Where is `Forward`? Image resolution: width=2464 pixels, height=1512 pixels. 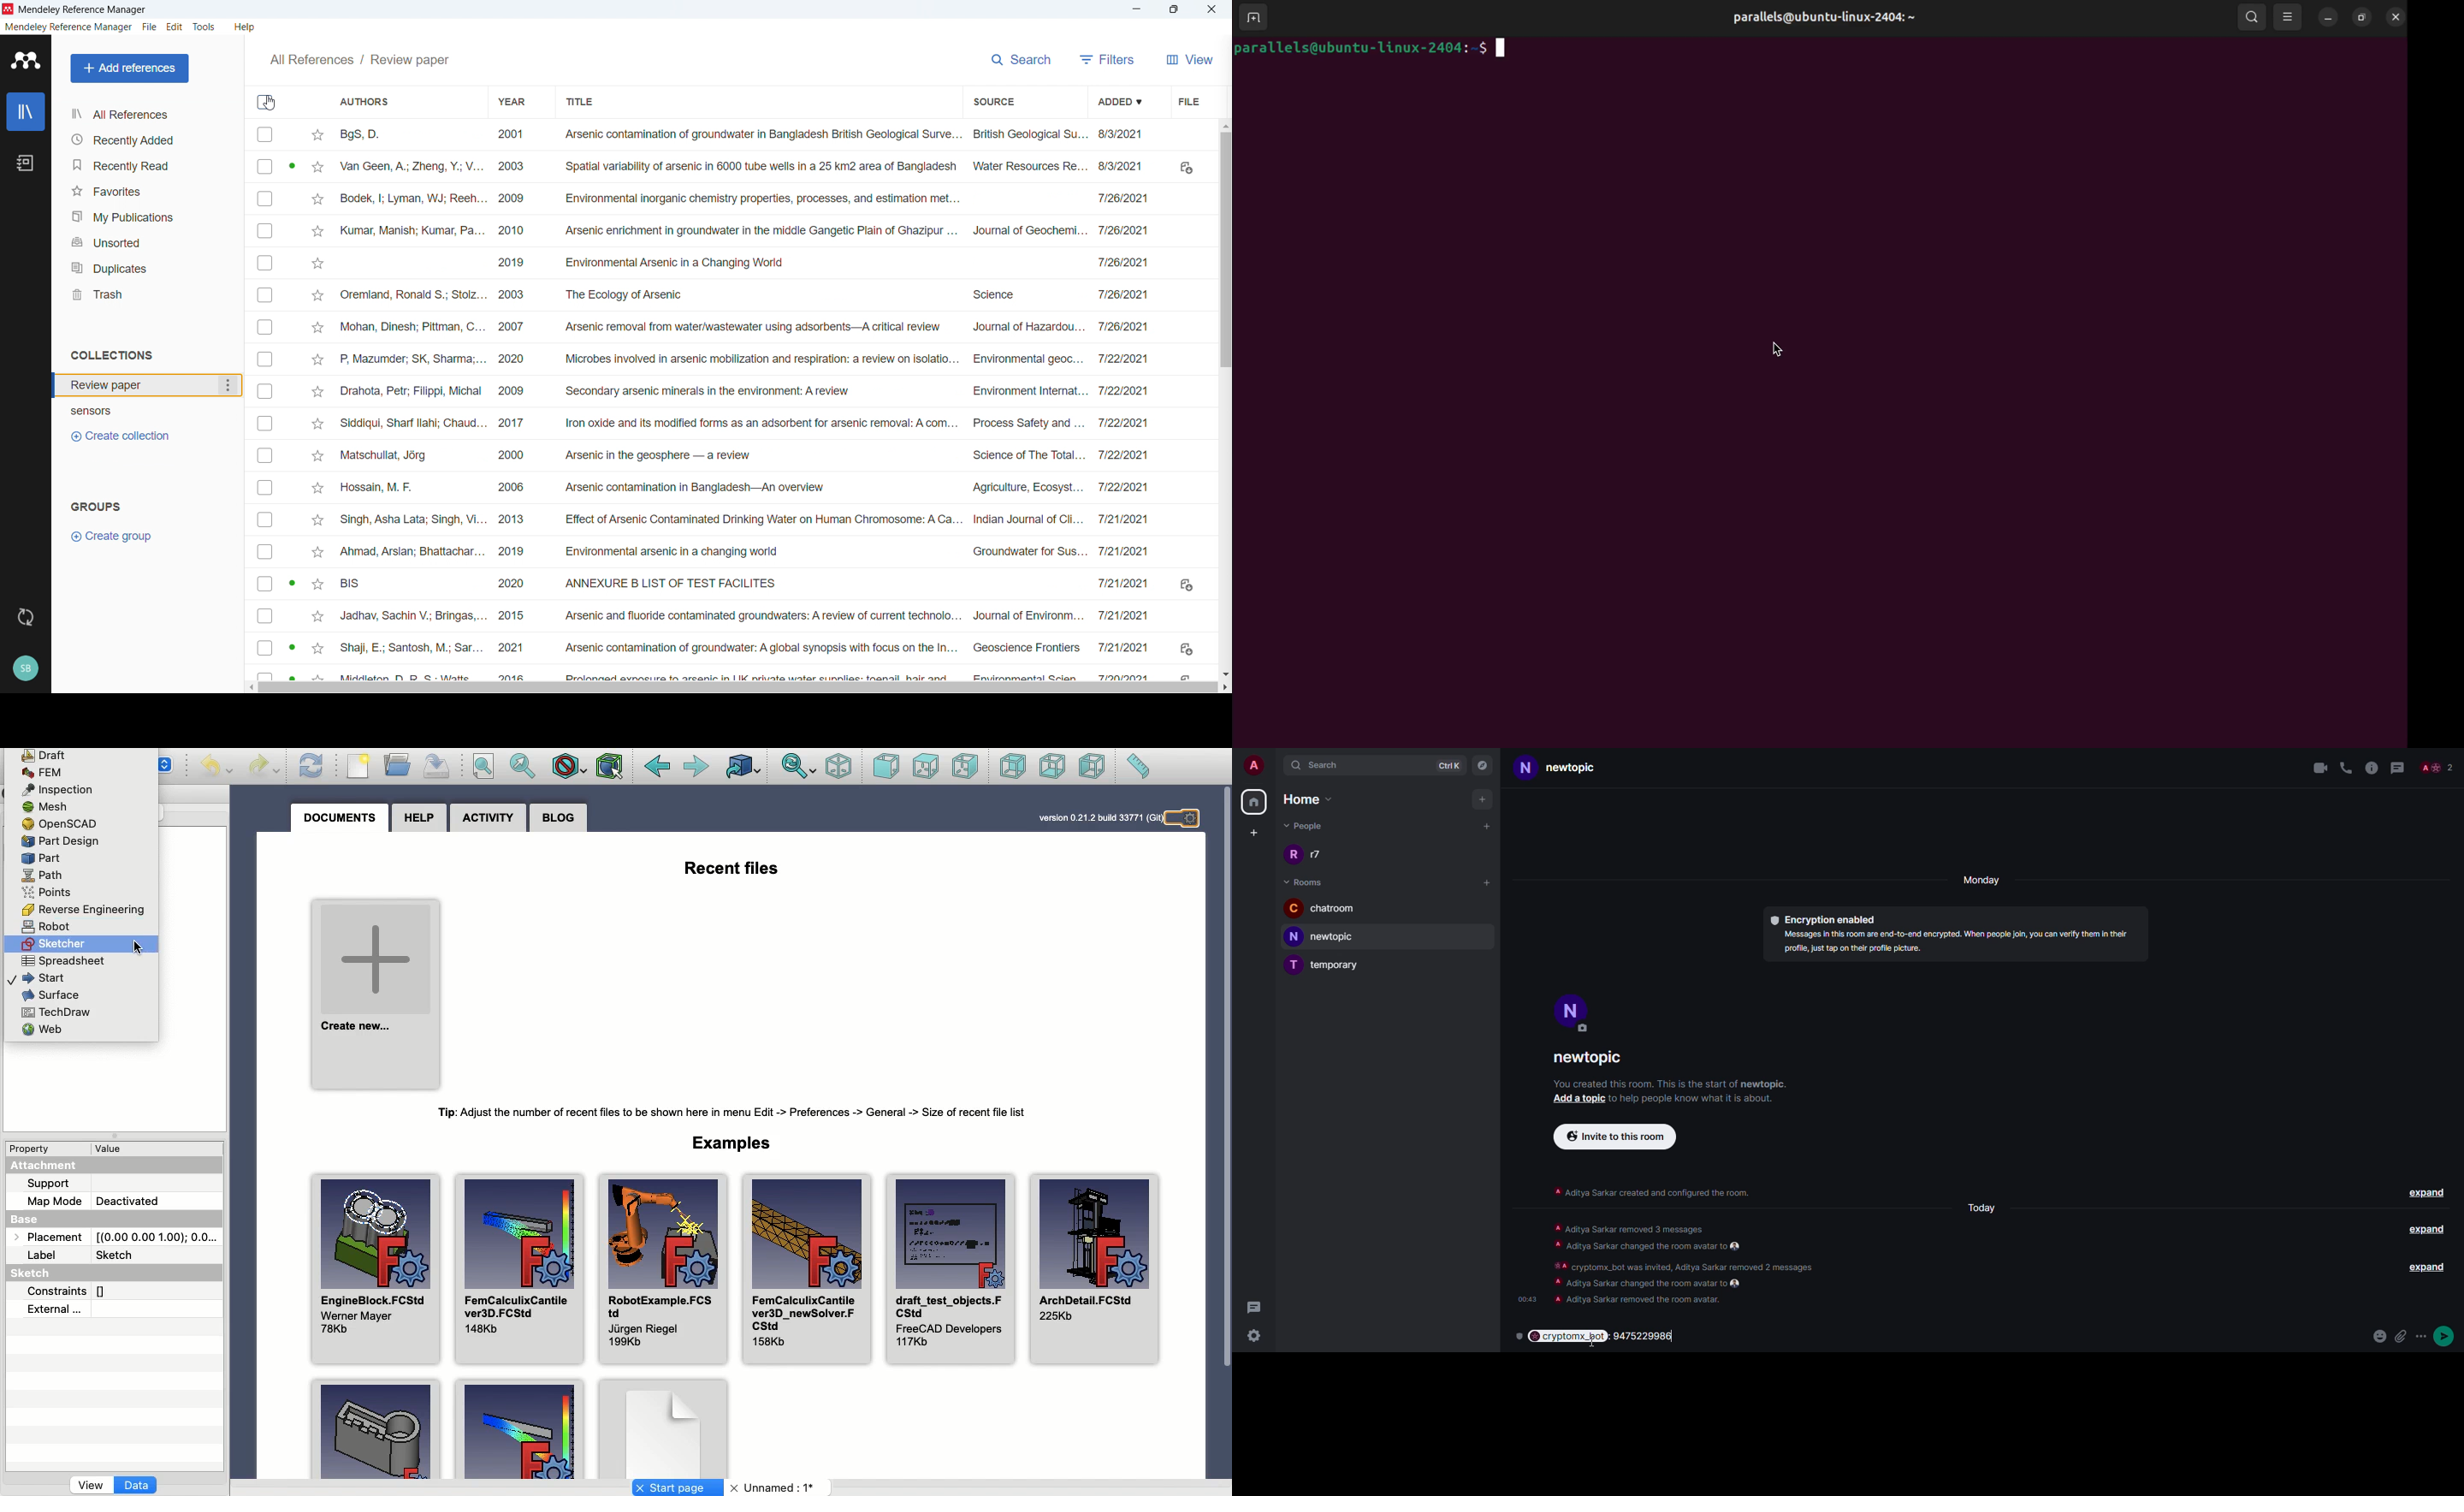 Forward is located at coordinates (698, 768).